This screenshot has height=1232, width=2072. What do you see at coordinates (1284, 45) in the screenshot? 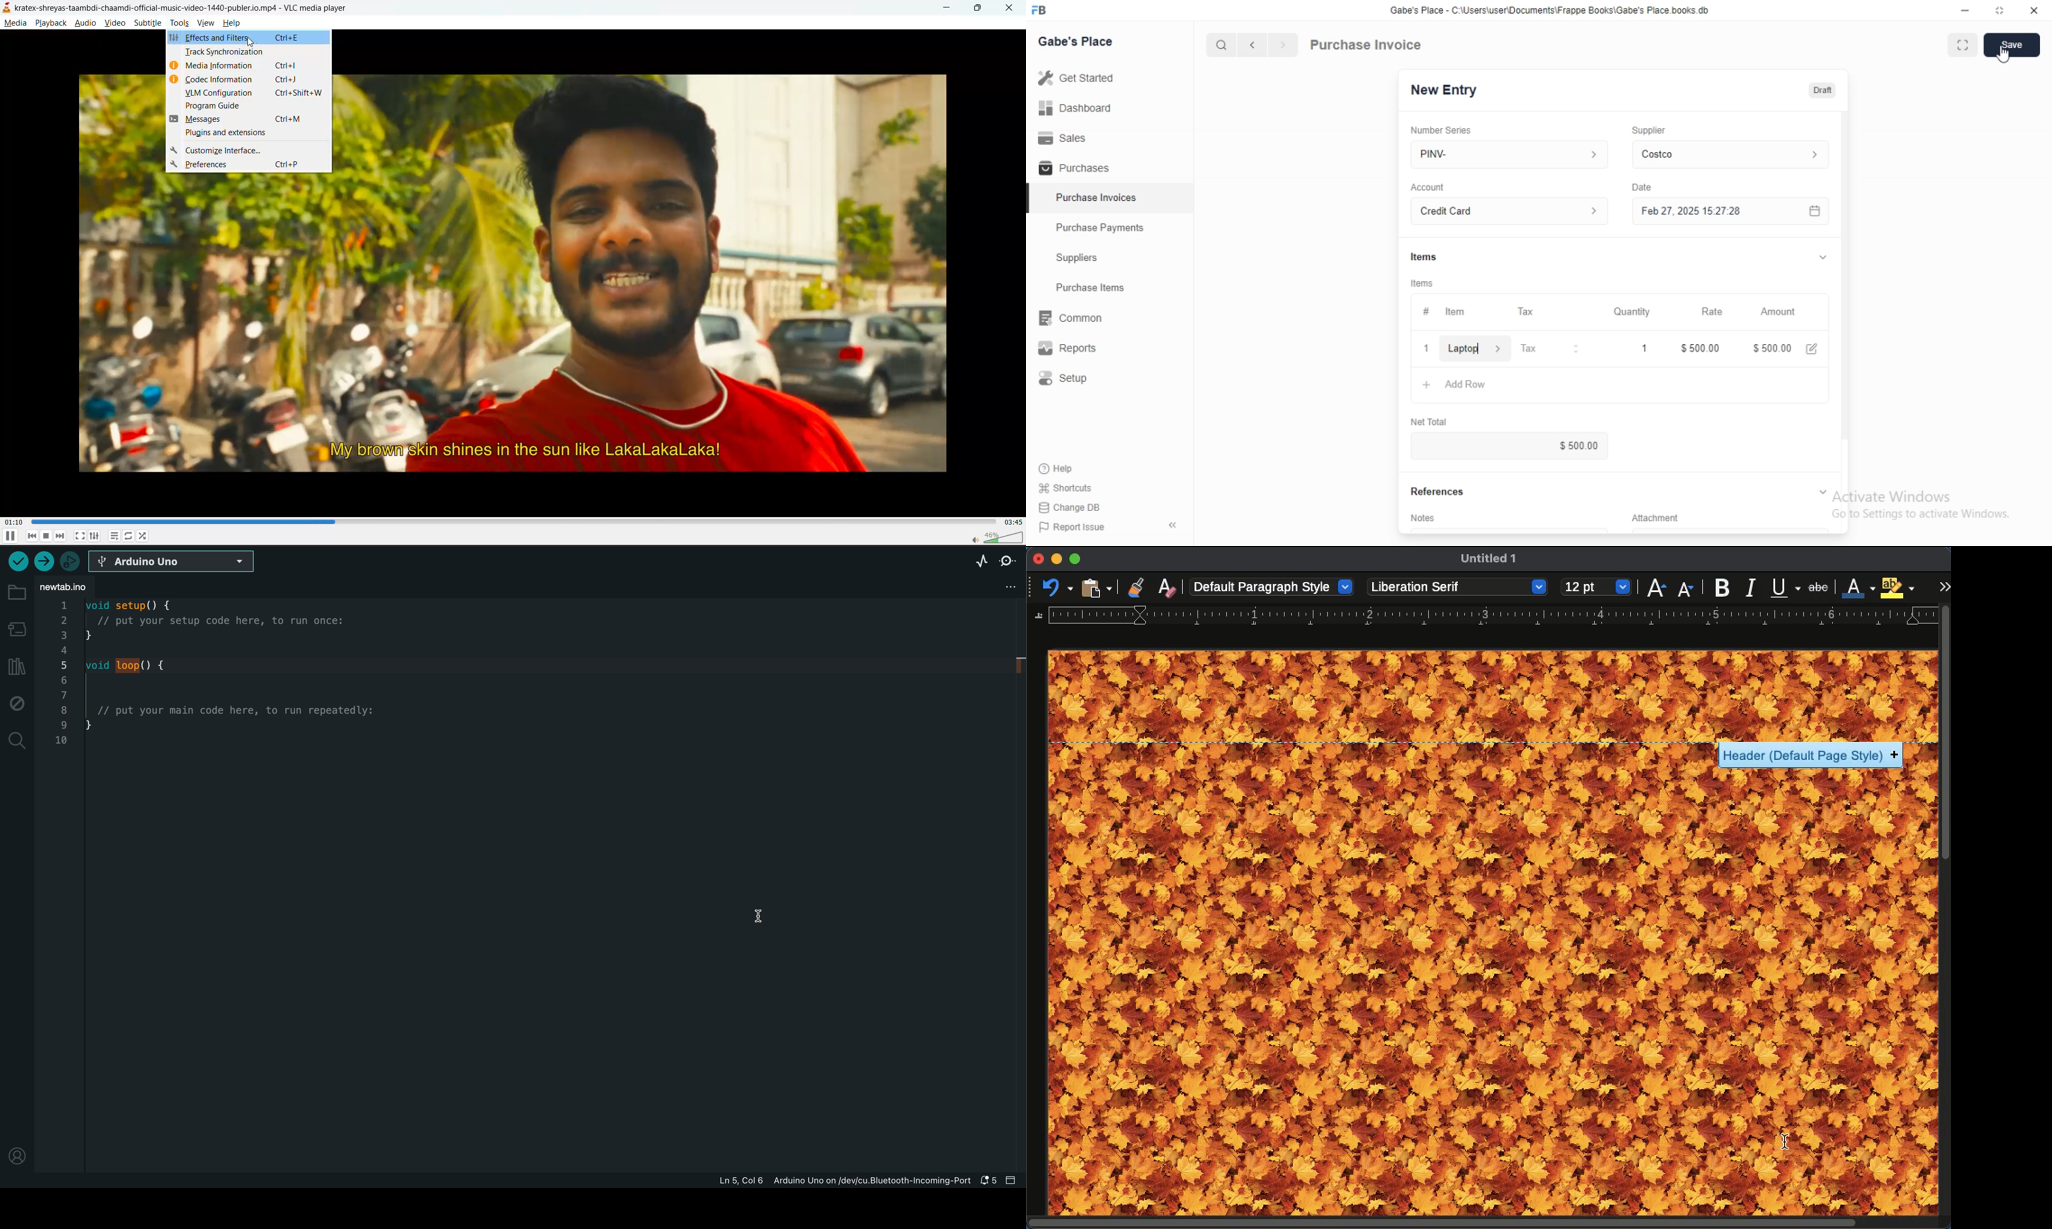
I see `Next` at bounding box center [1284, 45].